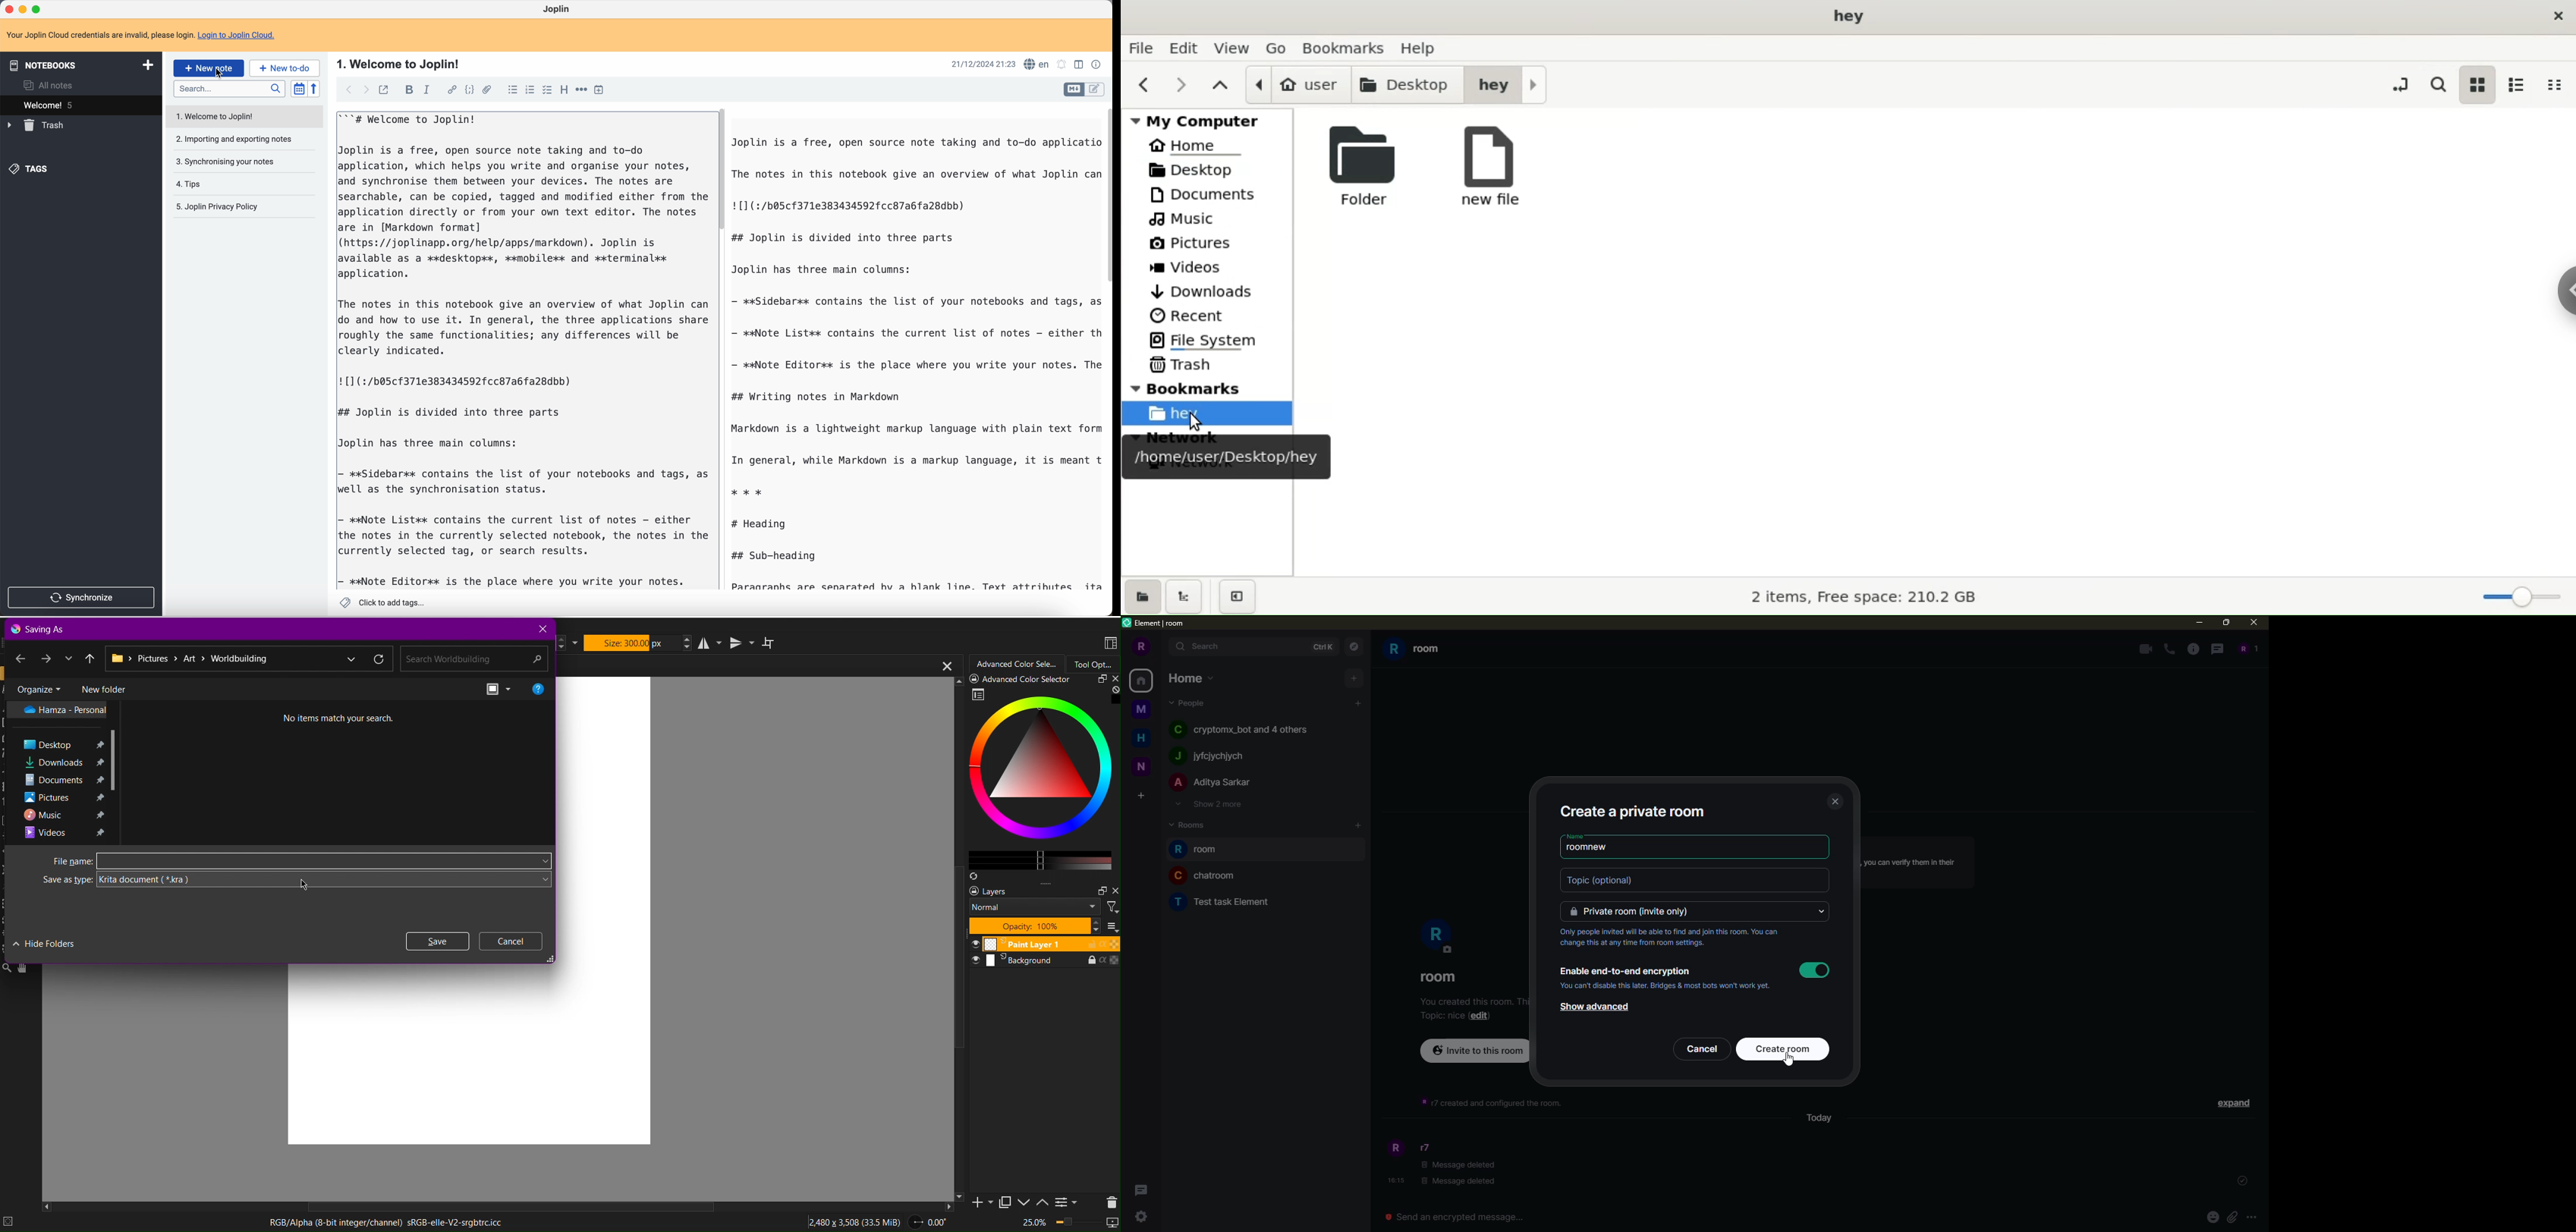  I want to click on room, so click(1200, 848).